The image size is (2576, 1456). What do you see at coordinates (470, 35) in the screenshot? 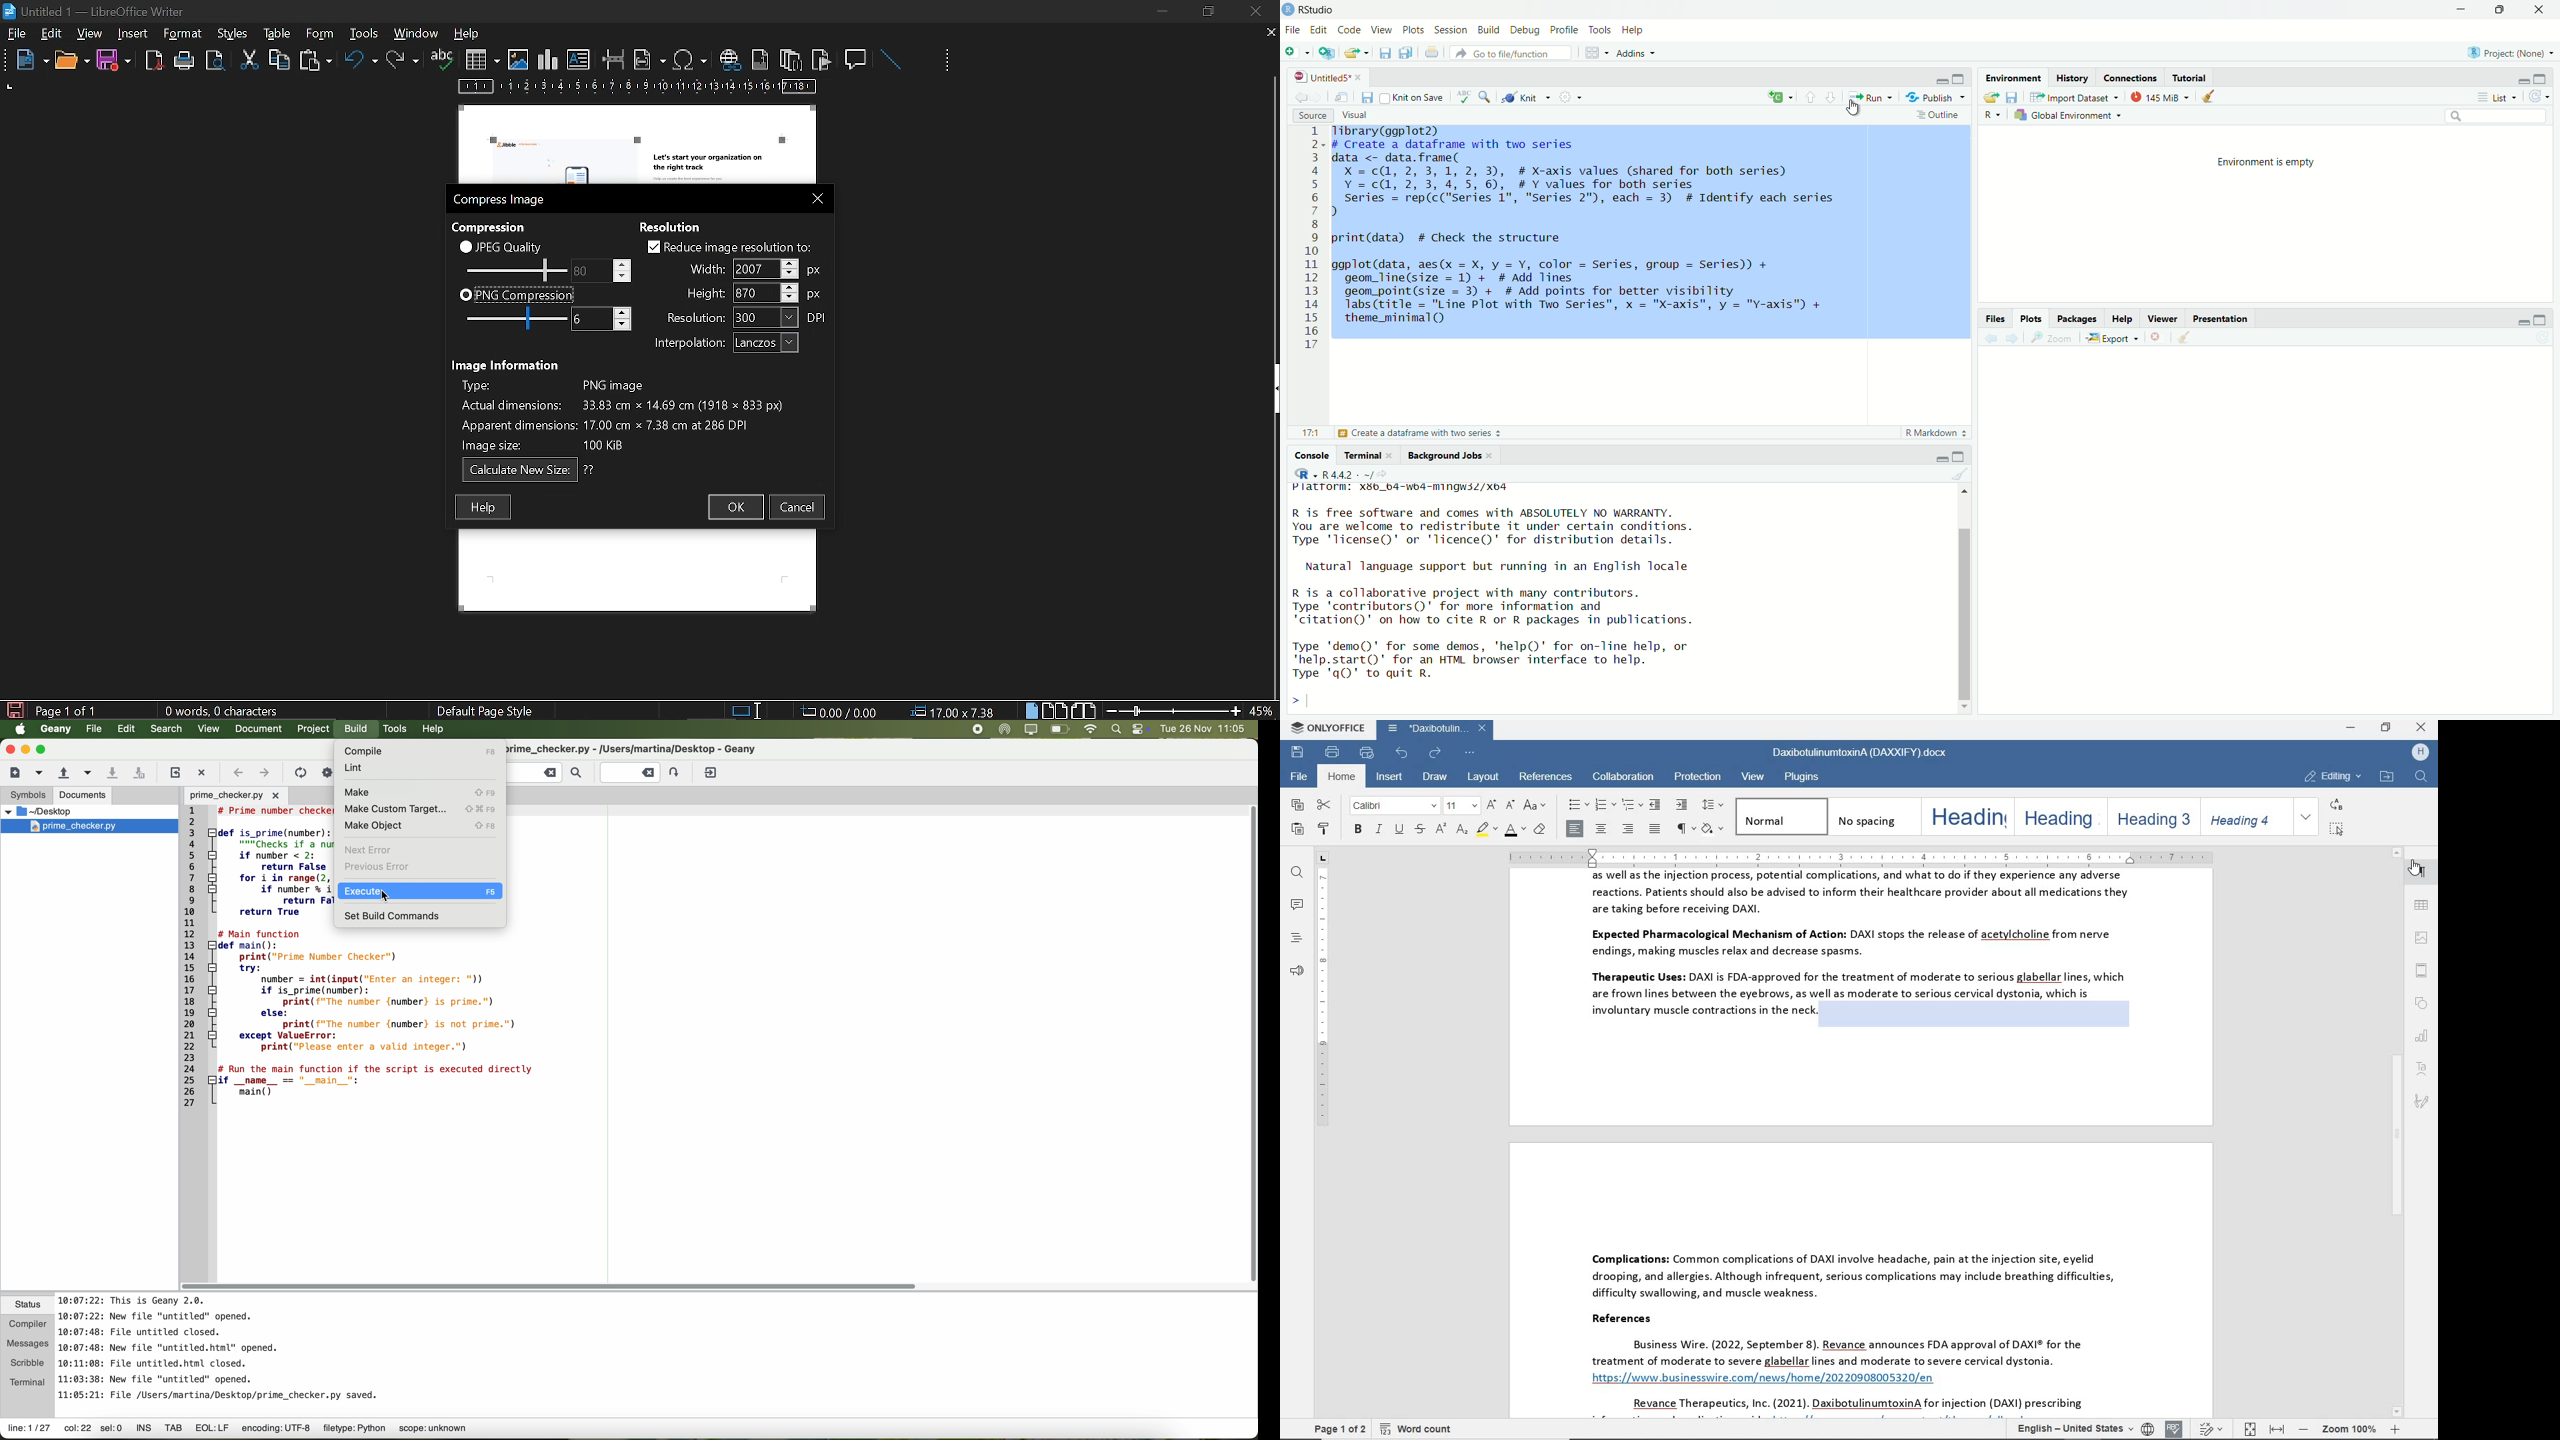
I see `help` at bounding box center [470, 35].